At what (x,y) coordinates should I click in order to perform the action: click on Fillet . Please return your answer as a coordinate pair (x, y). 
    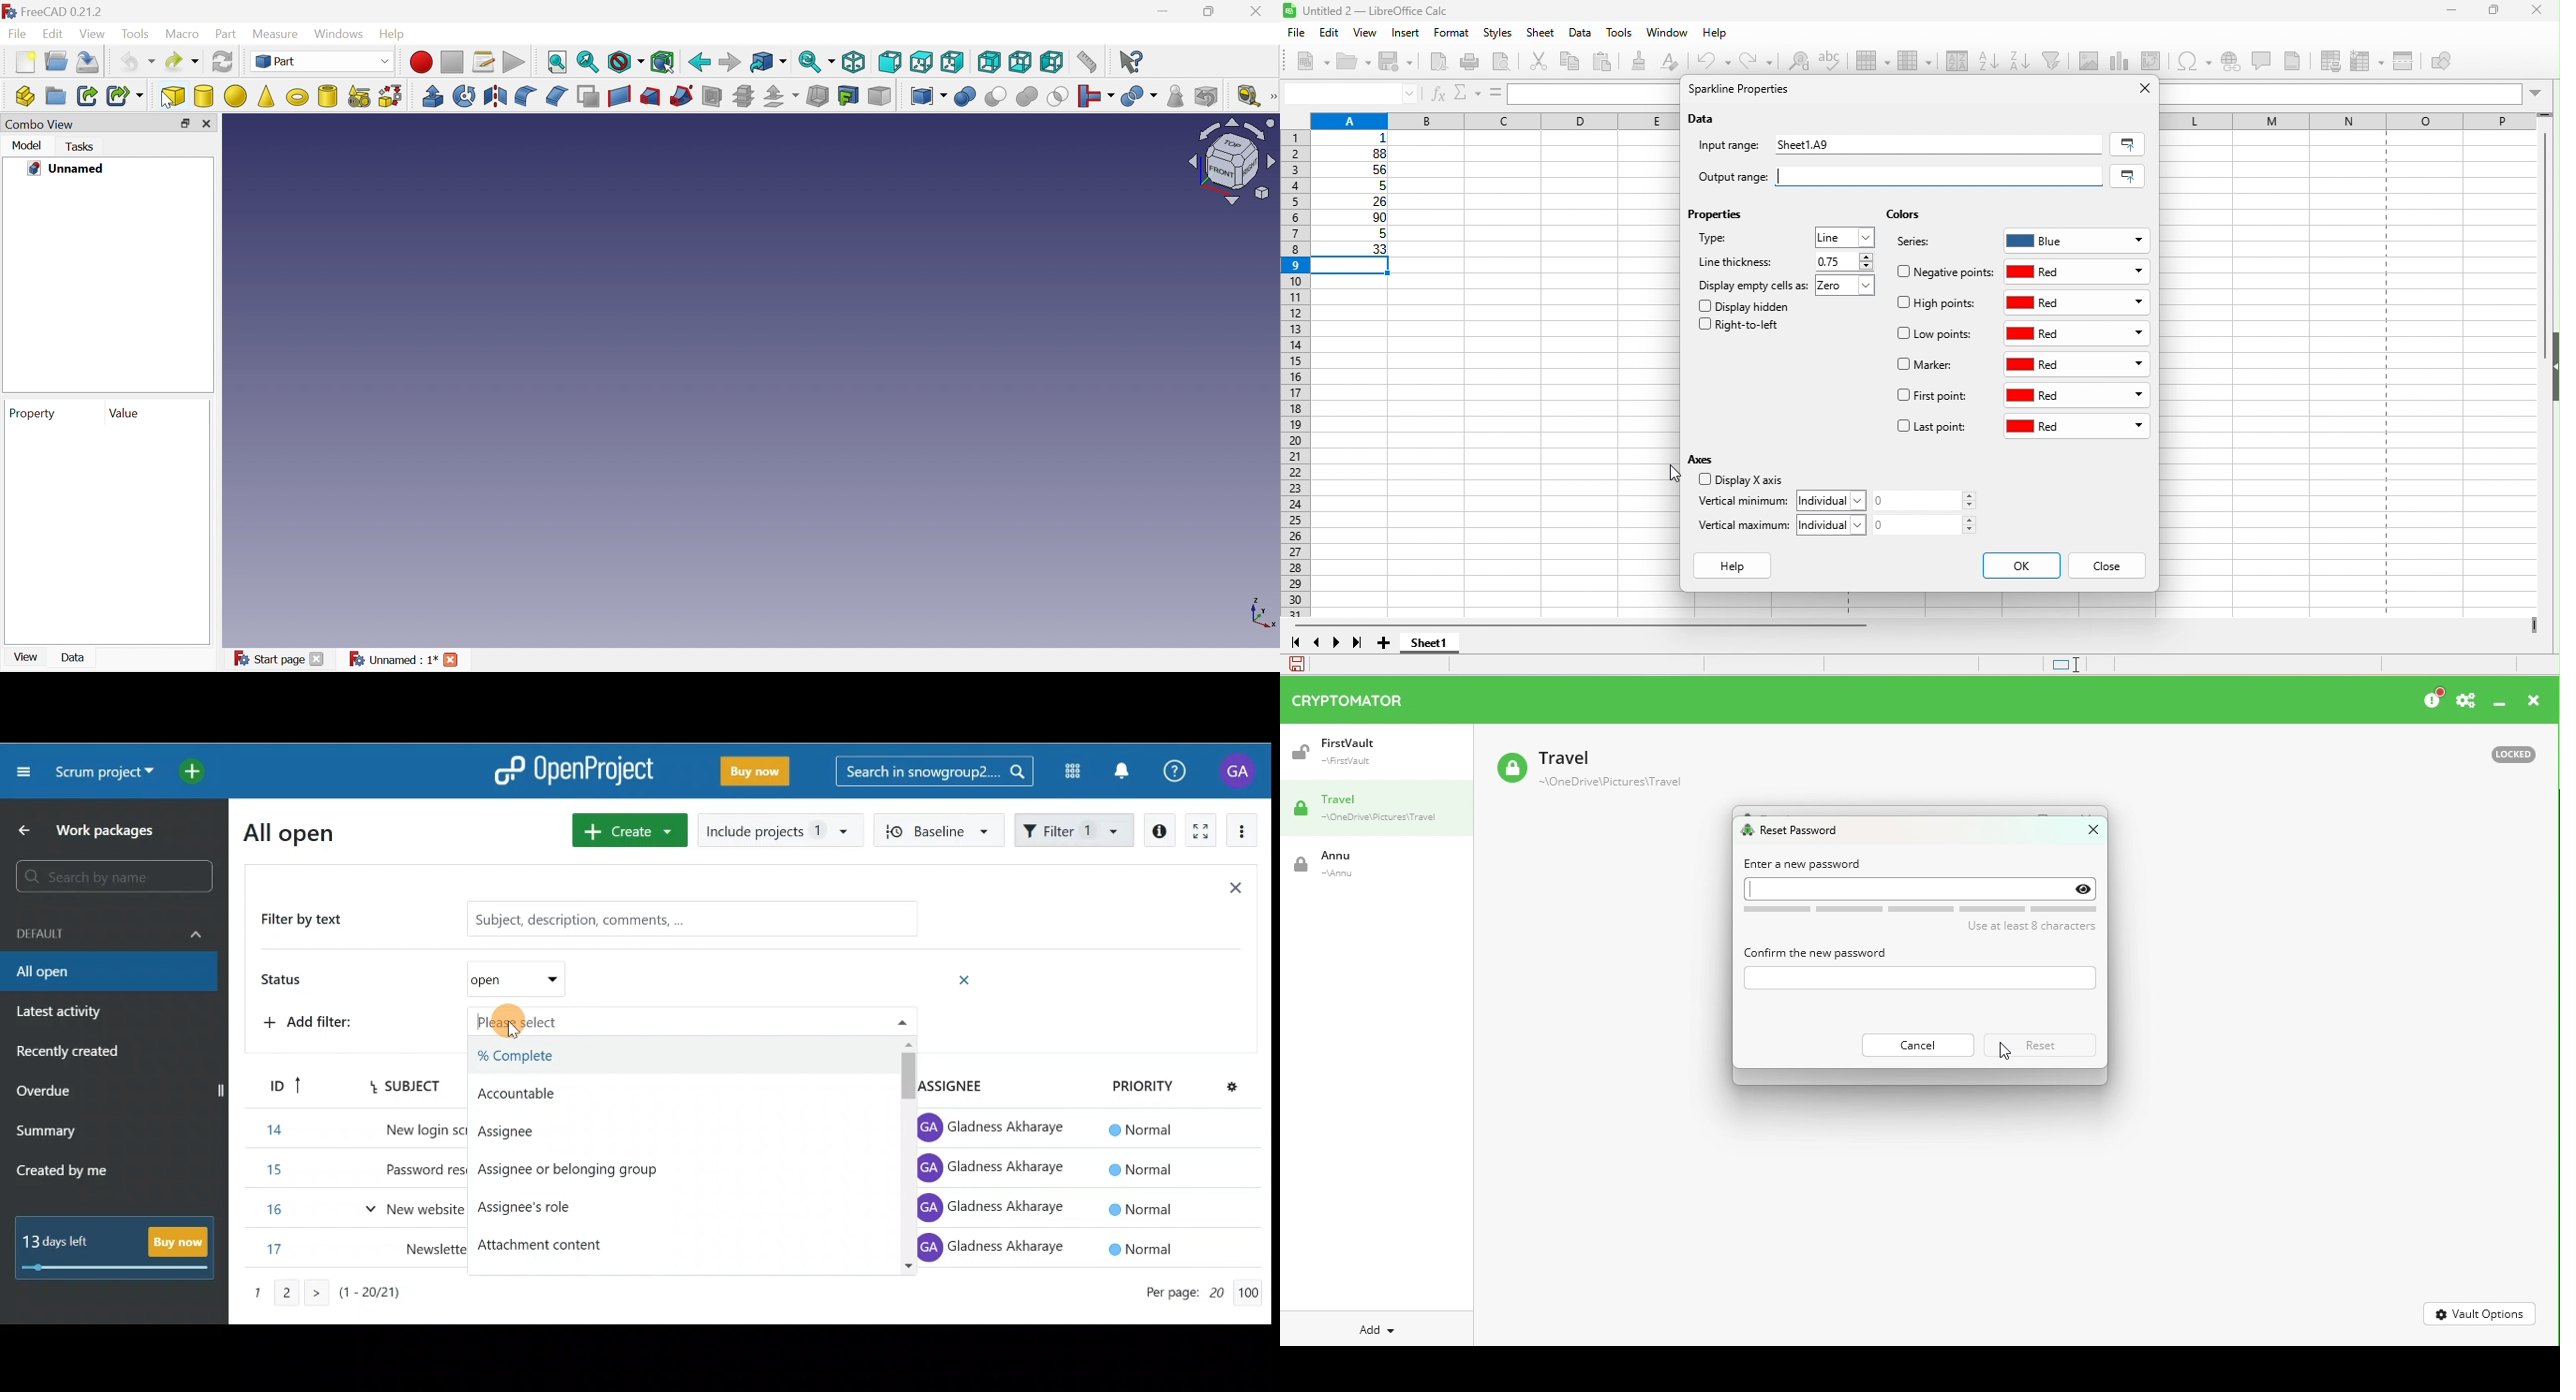
    Looking at the image, I should click on (525, 97).